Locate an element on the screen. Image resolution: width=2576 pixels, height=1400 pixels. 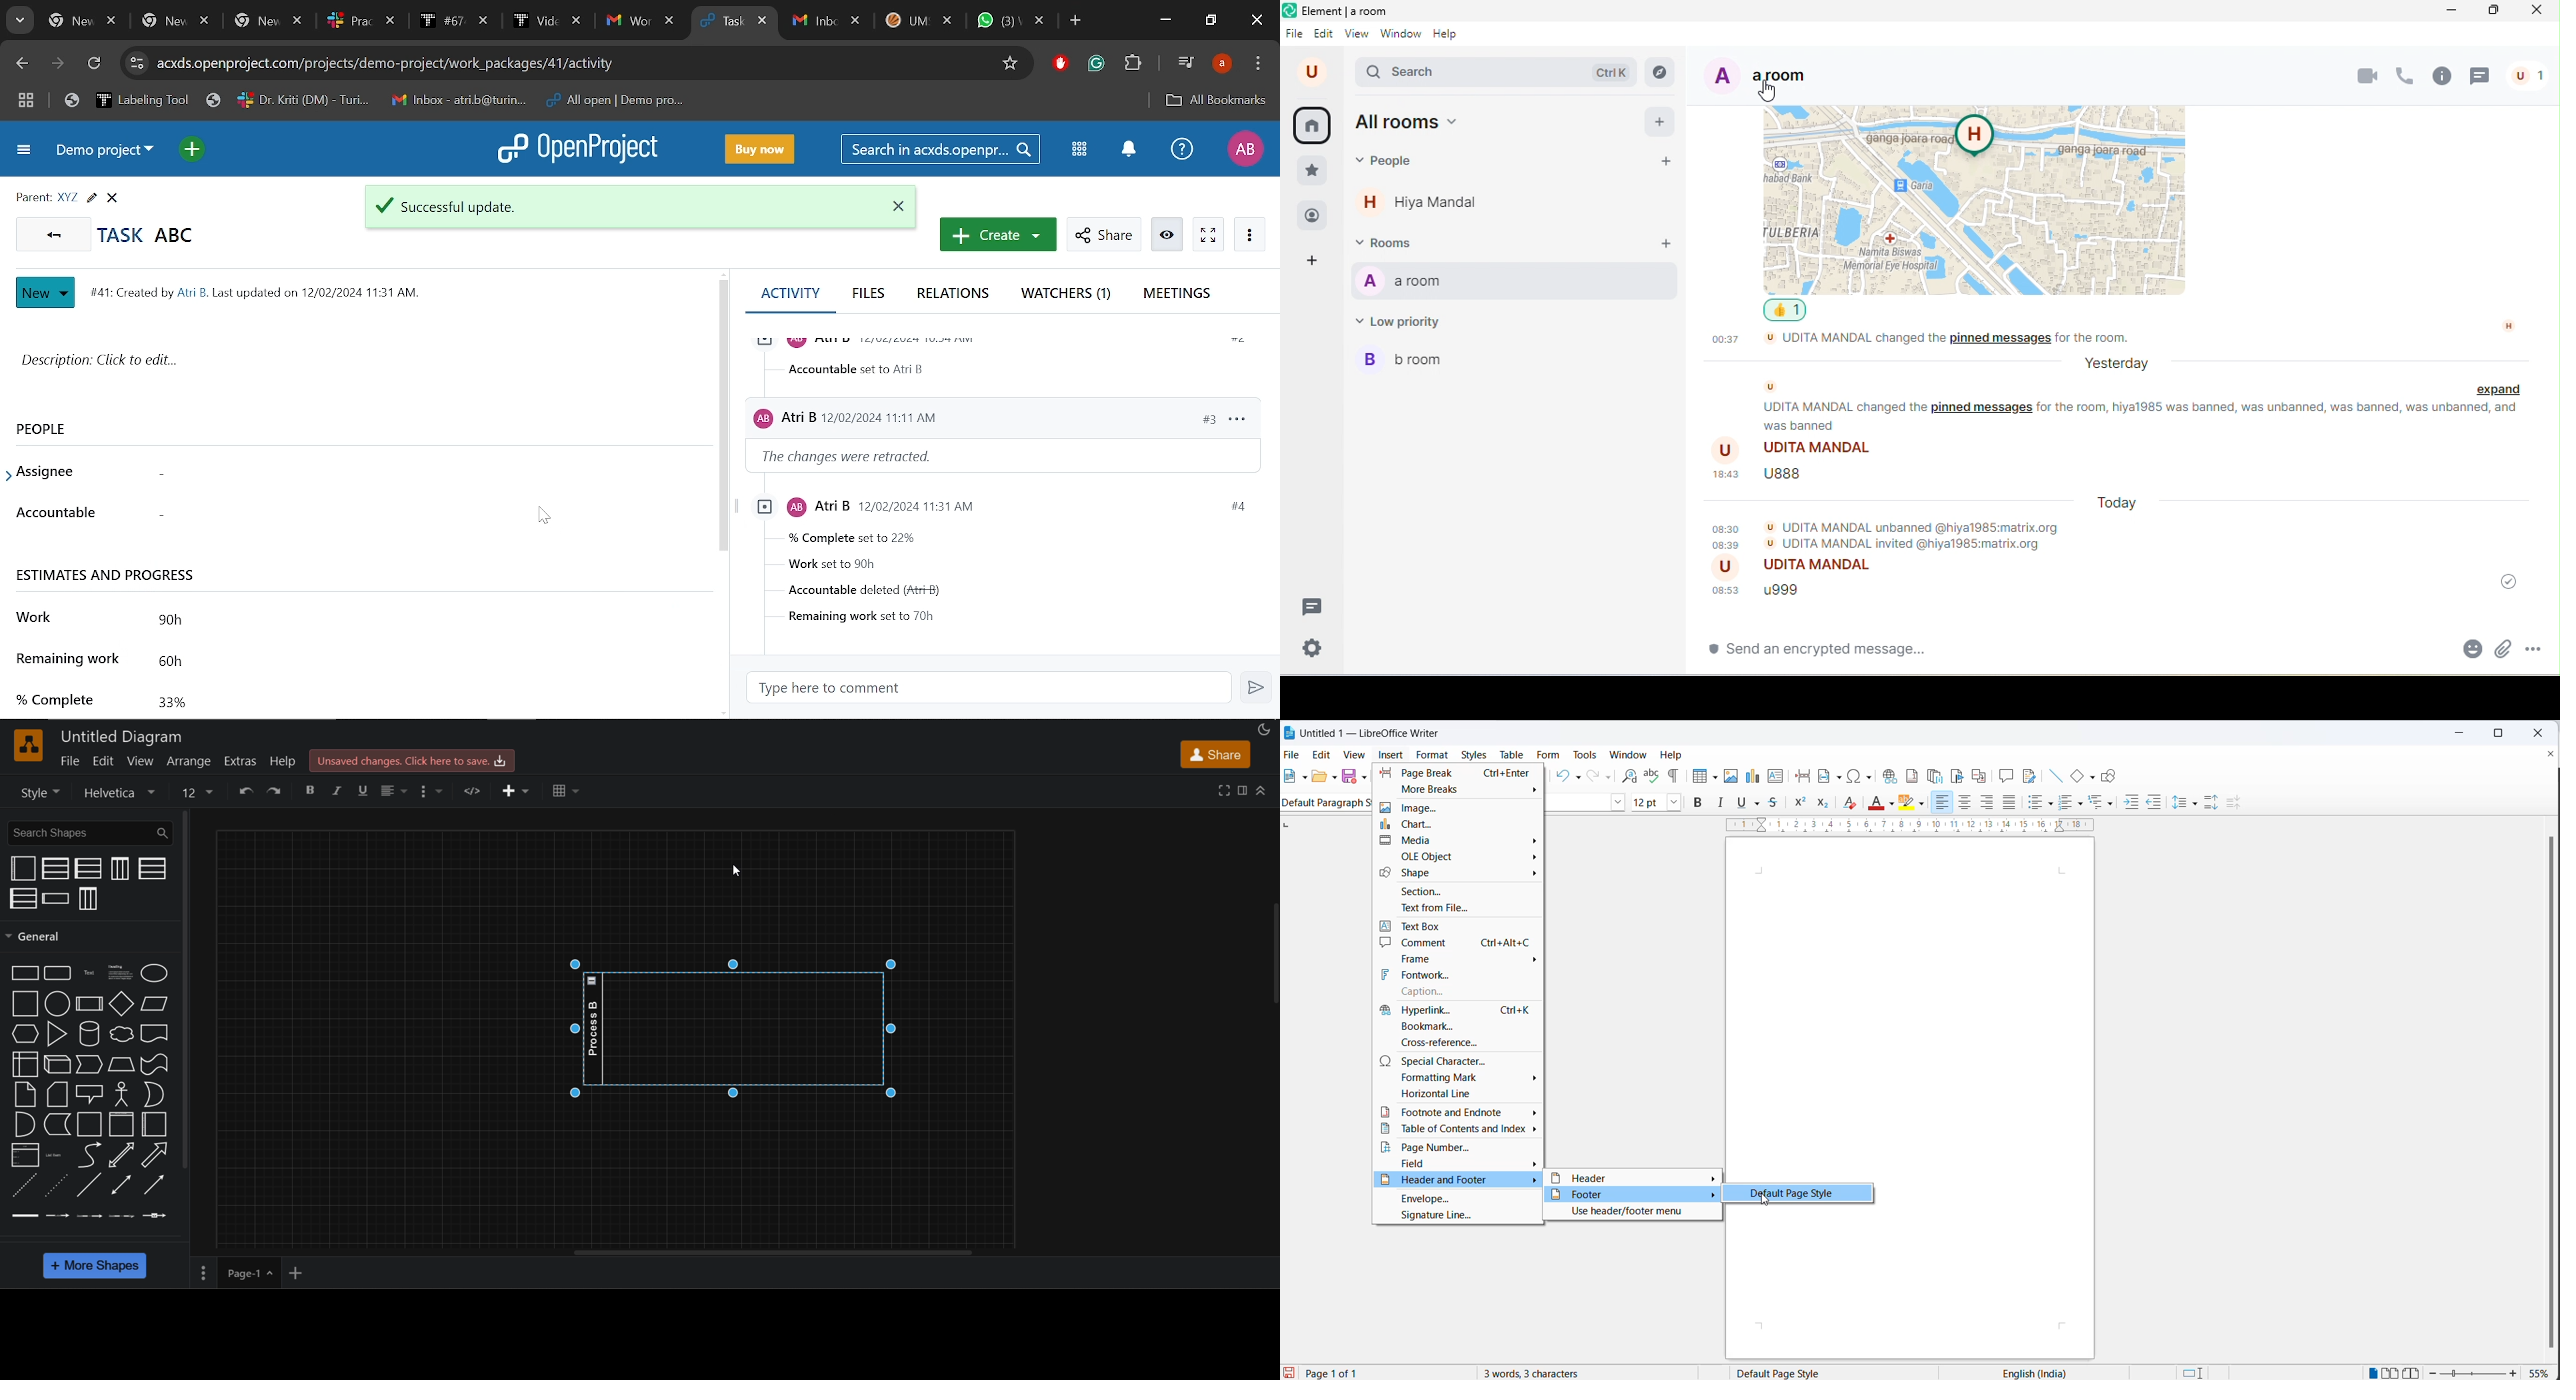
people is located at coordinates (2533, 75).